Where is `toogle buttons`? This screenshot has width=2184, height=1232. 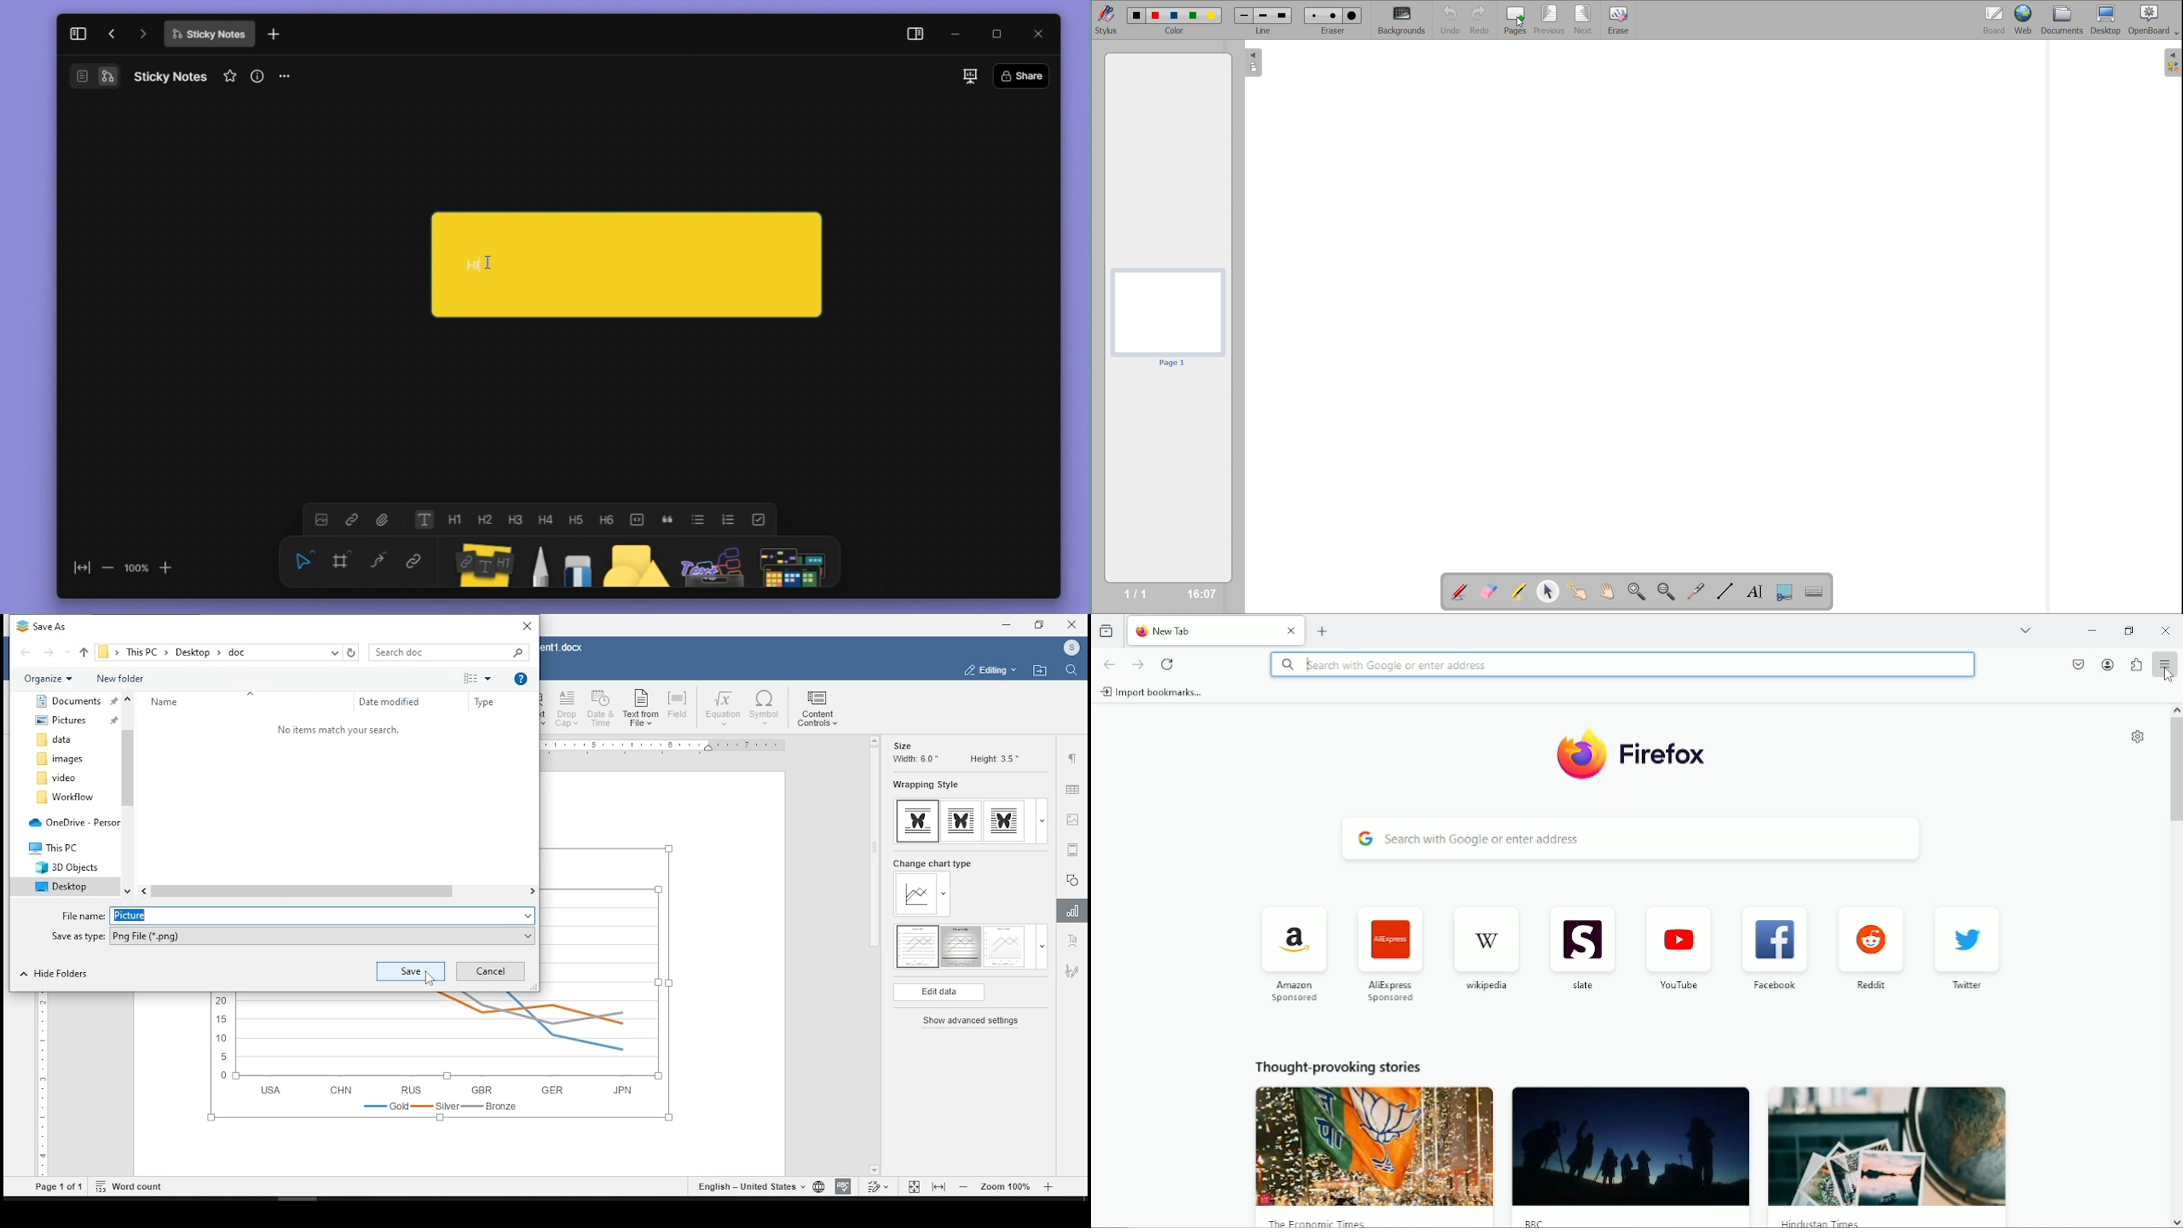 toogle buttons is located at coordinates (642, 519).